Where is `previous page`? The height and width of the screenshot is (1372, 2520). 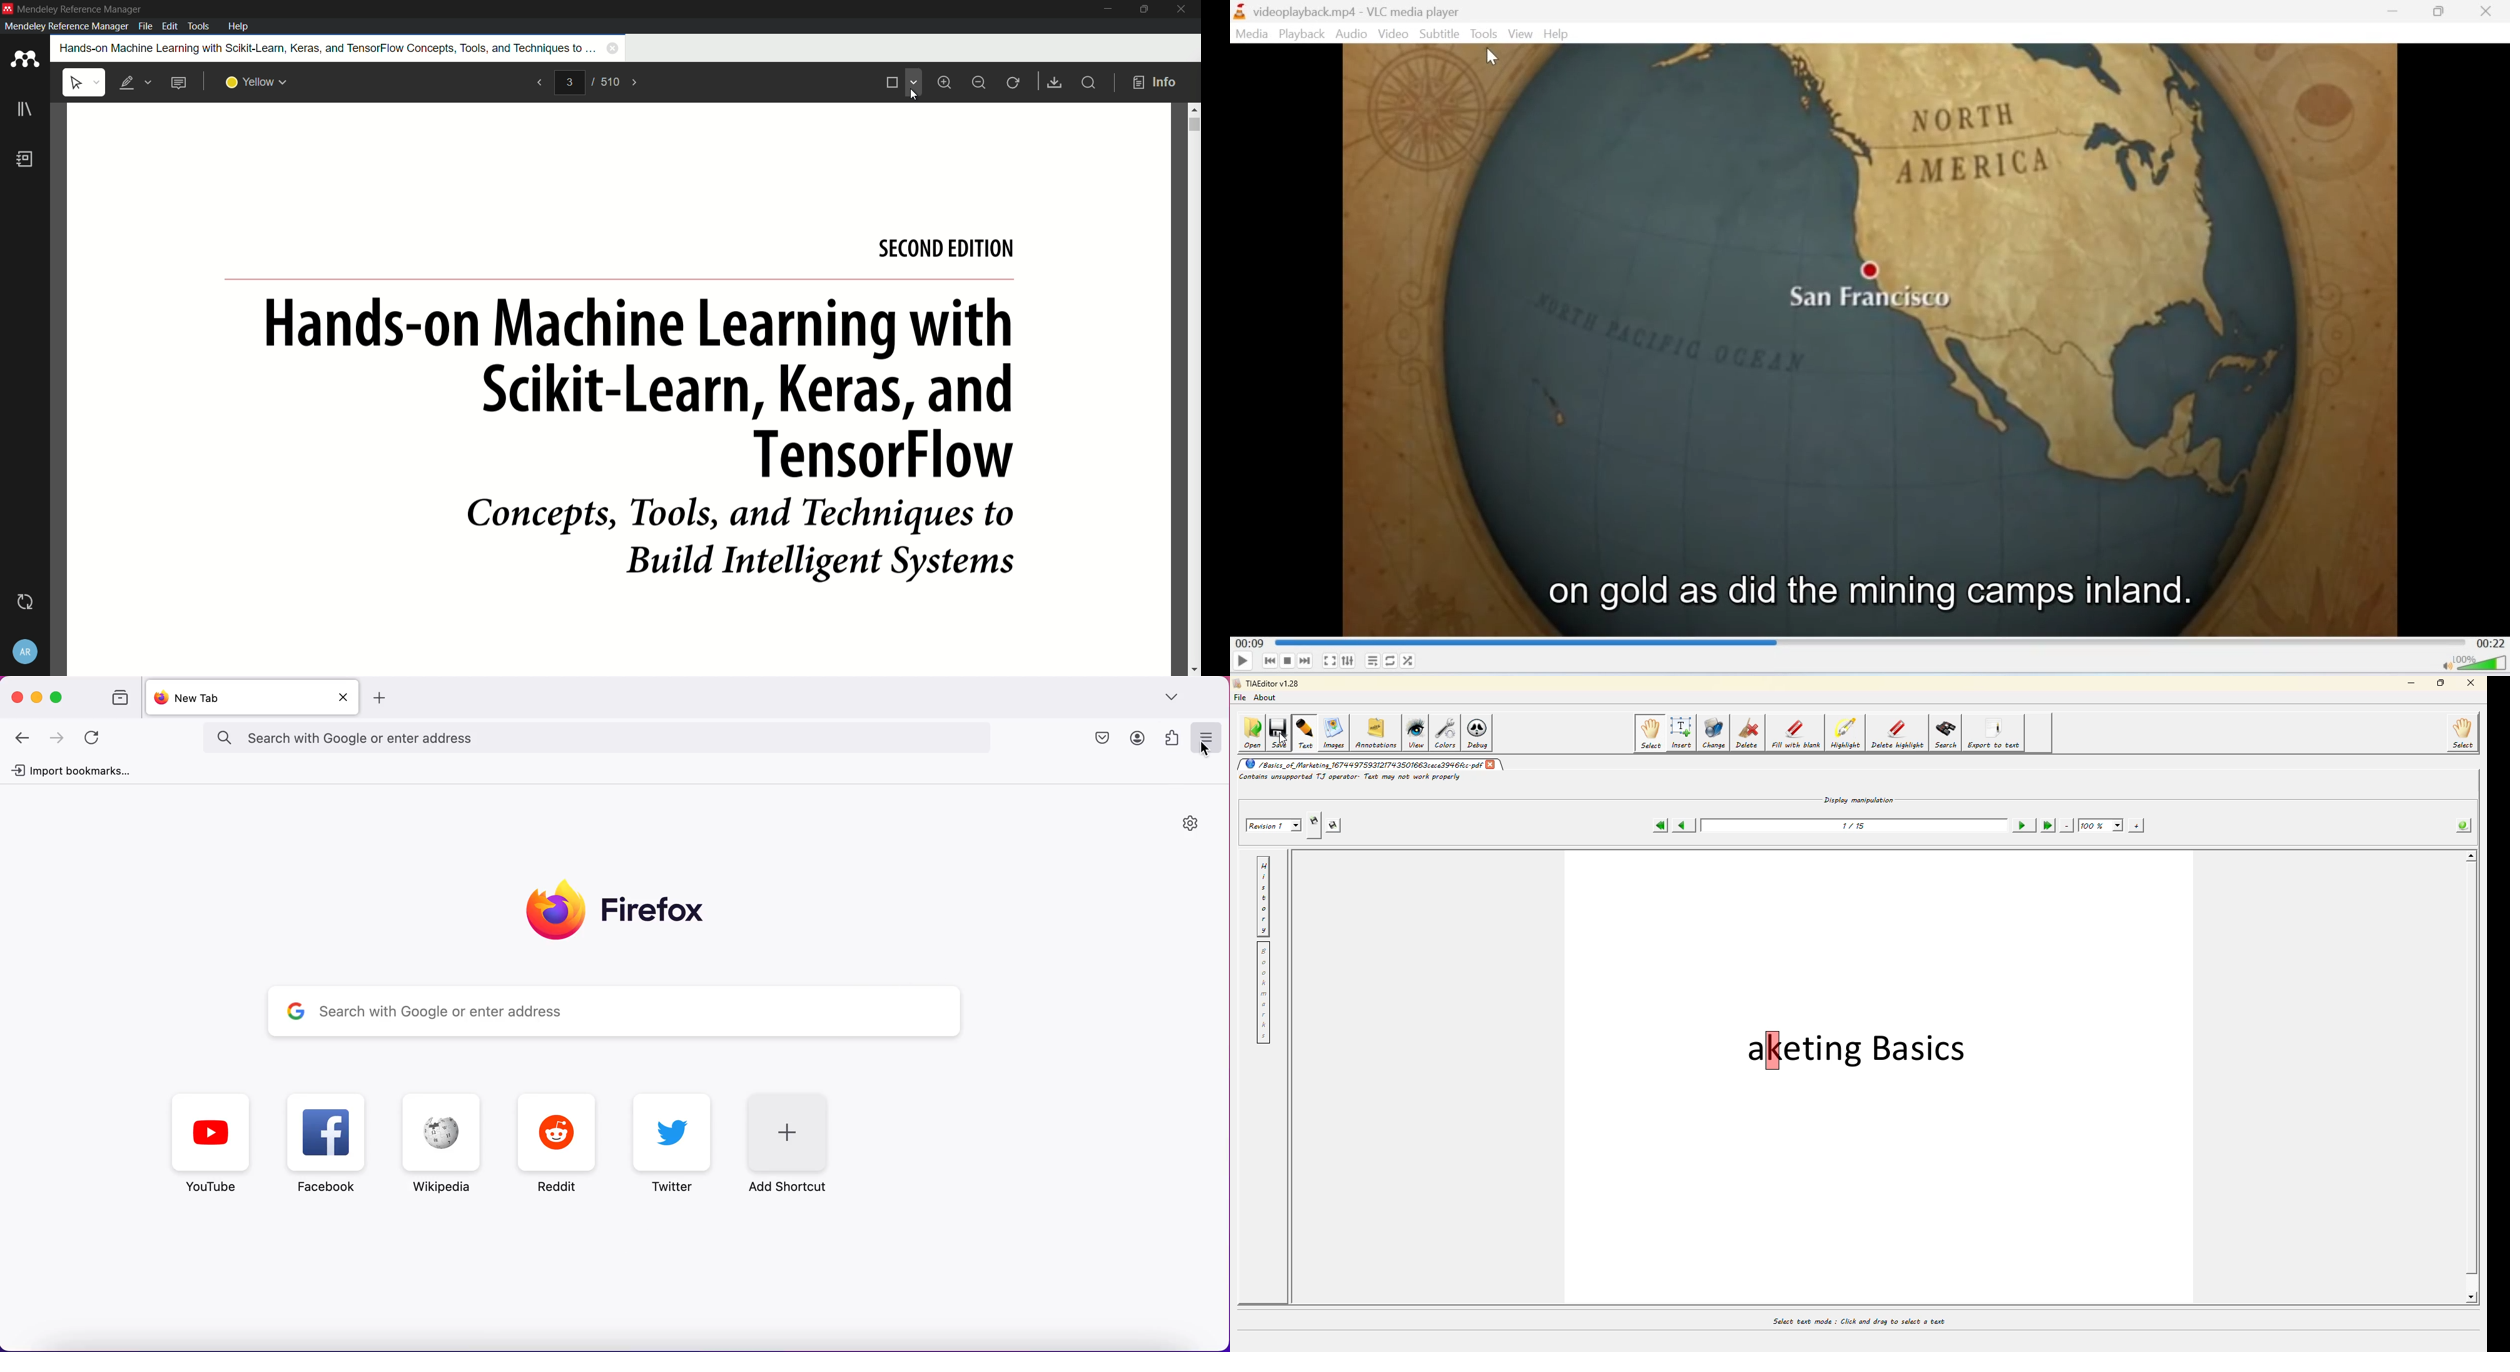
previous page is located at coordinates (540, 83).